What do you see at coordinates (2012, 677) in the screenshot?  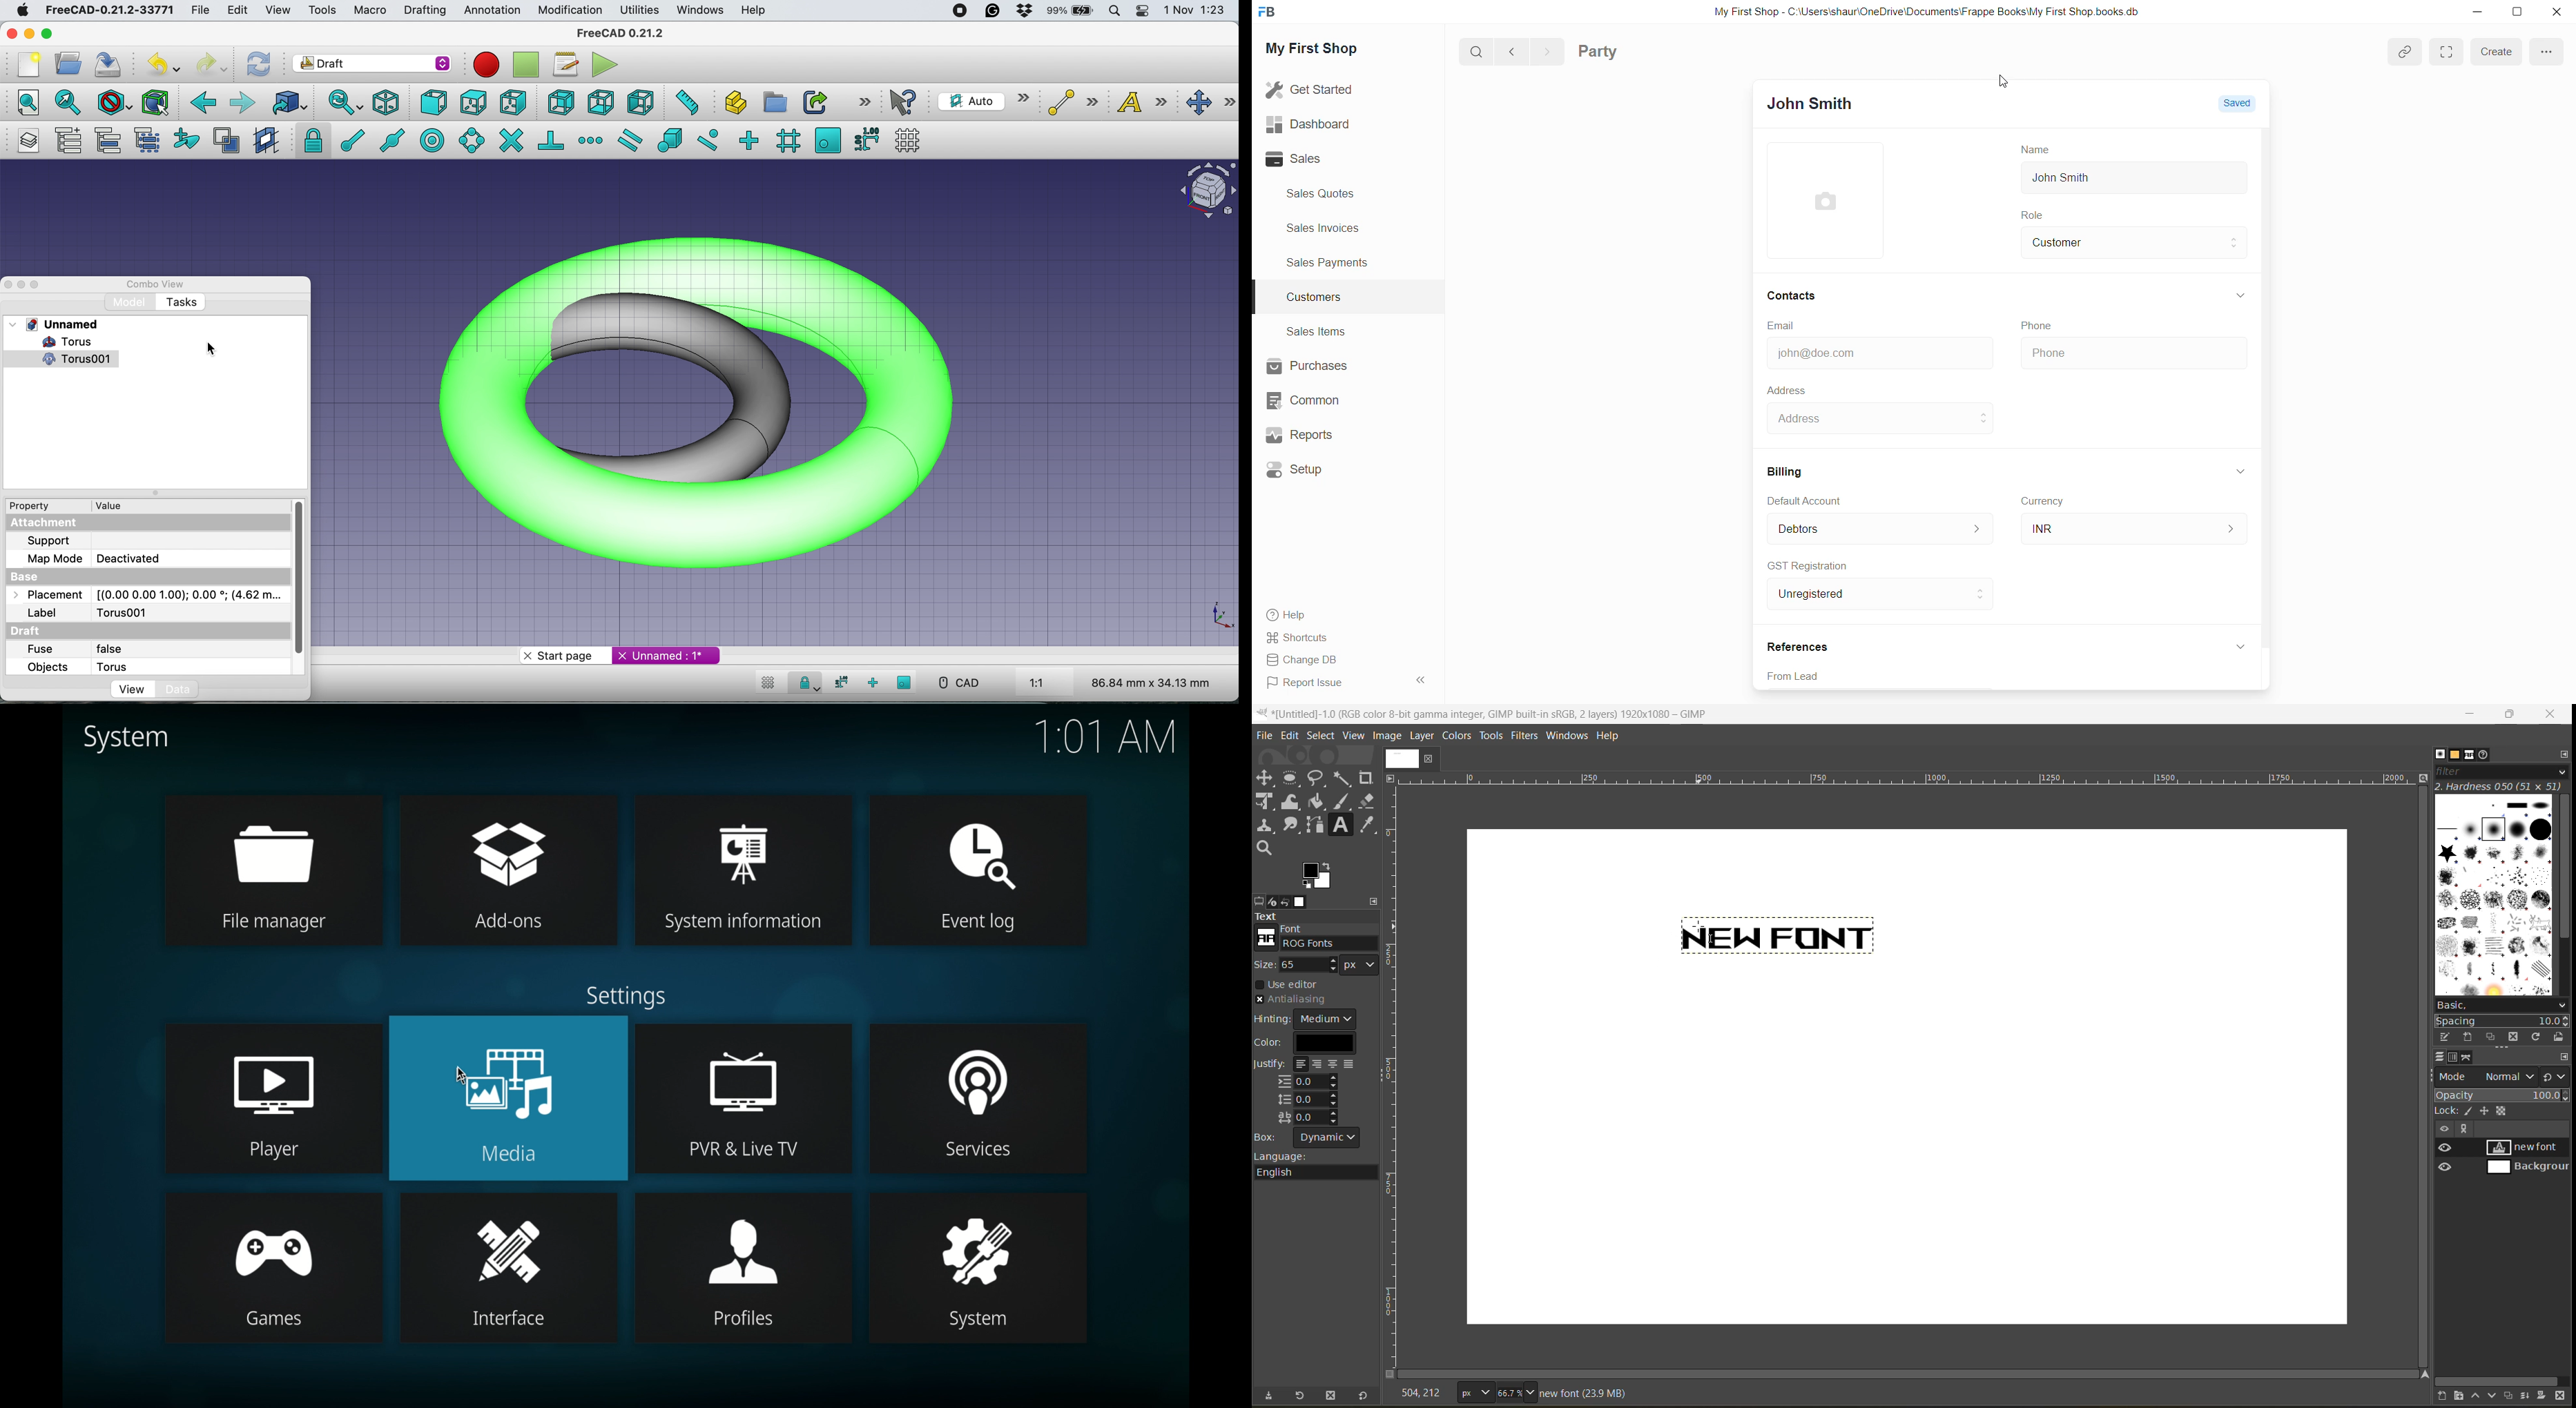 I see `select reference source` at bounding box center [2012, 677].